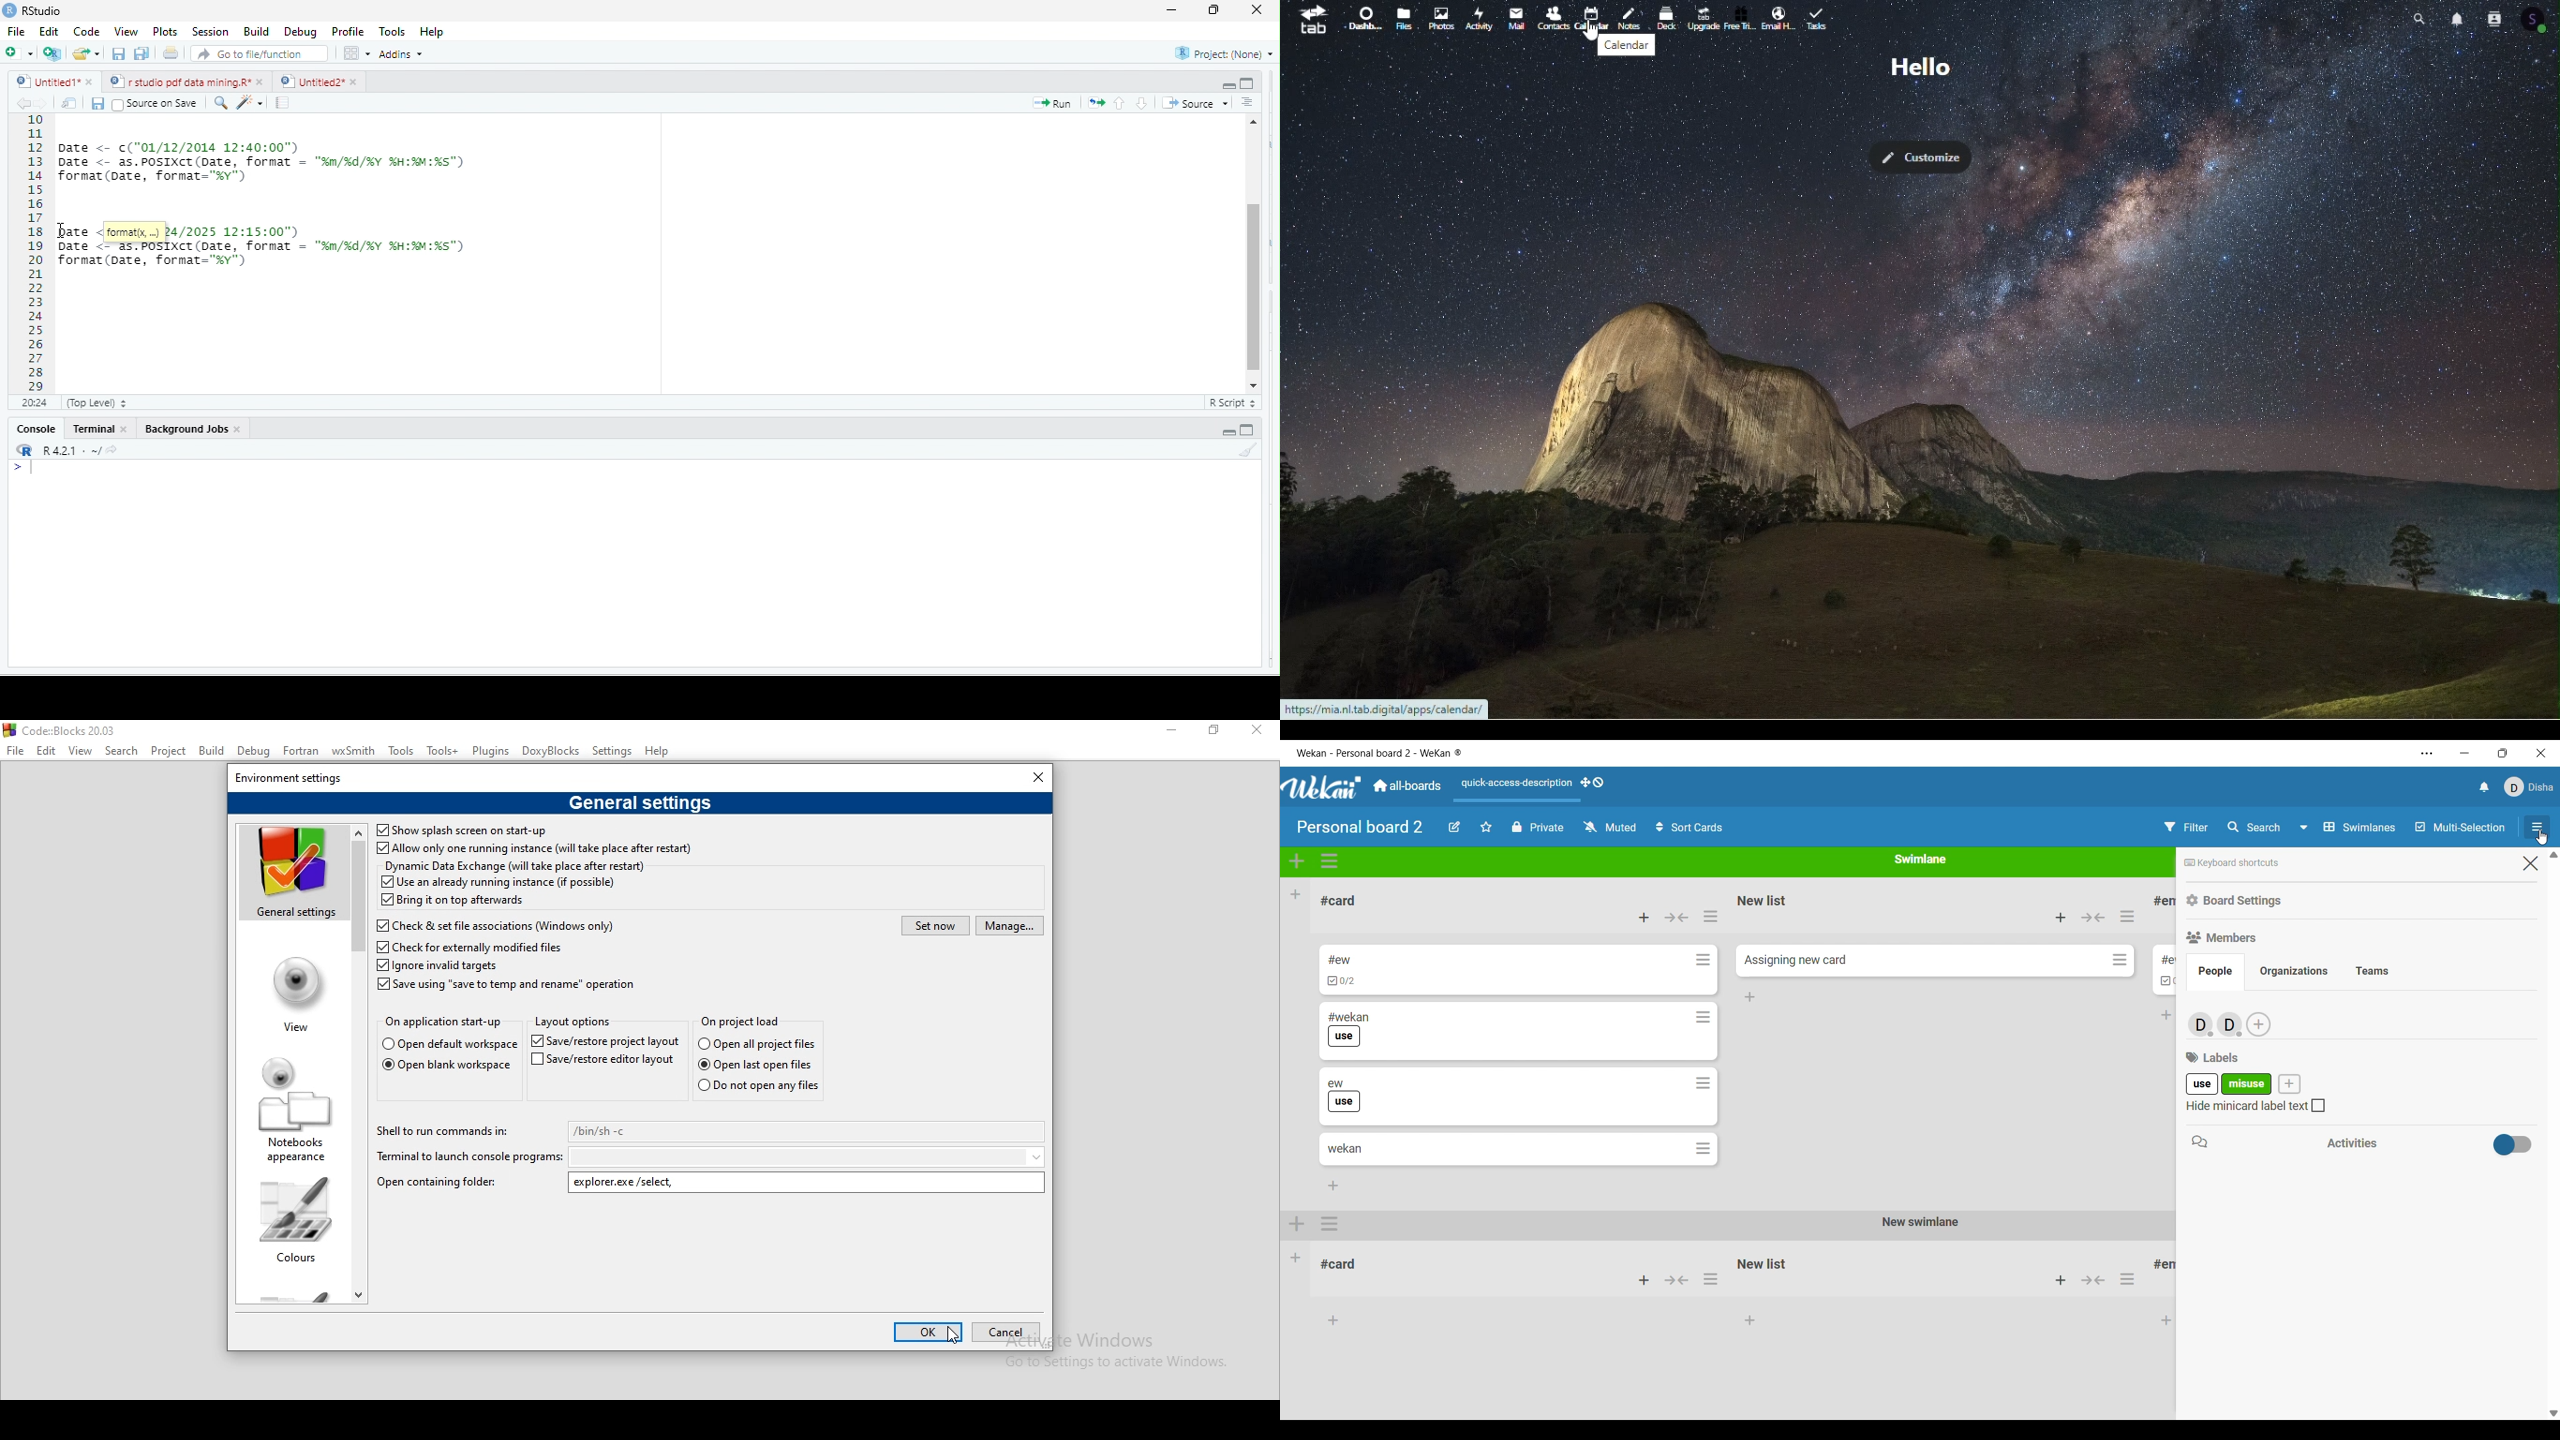 This screenshot has width=2576, height=1456. Describe the element at coordinates (2289, 1083) in the screenshot. I see `Click to add more labels` at that location.